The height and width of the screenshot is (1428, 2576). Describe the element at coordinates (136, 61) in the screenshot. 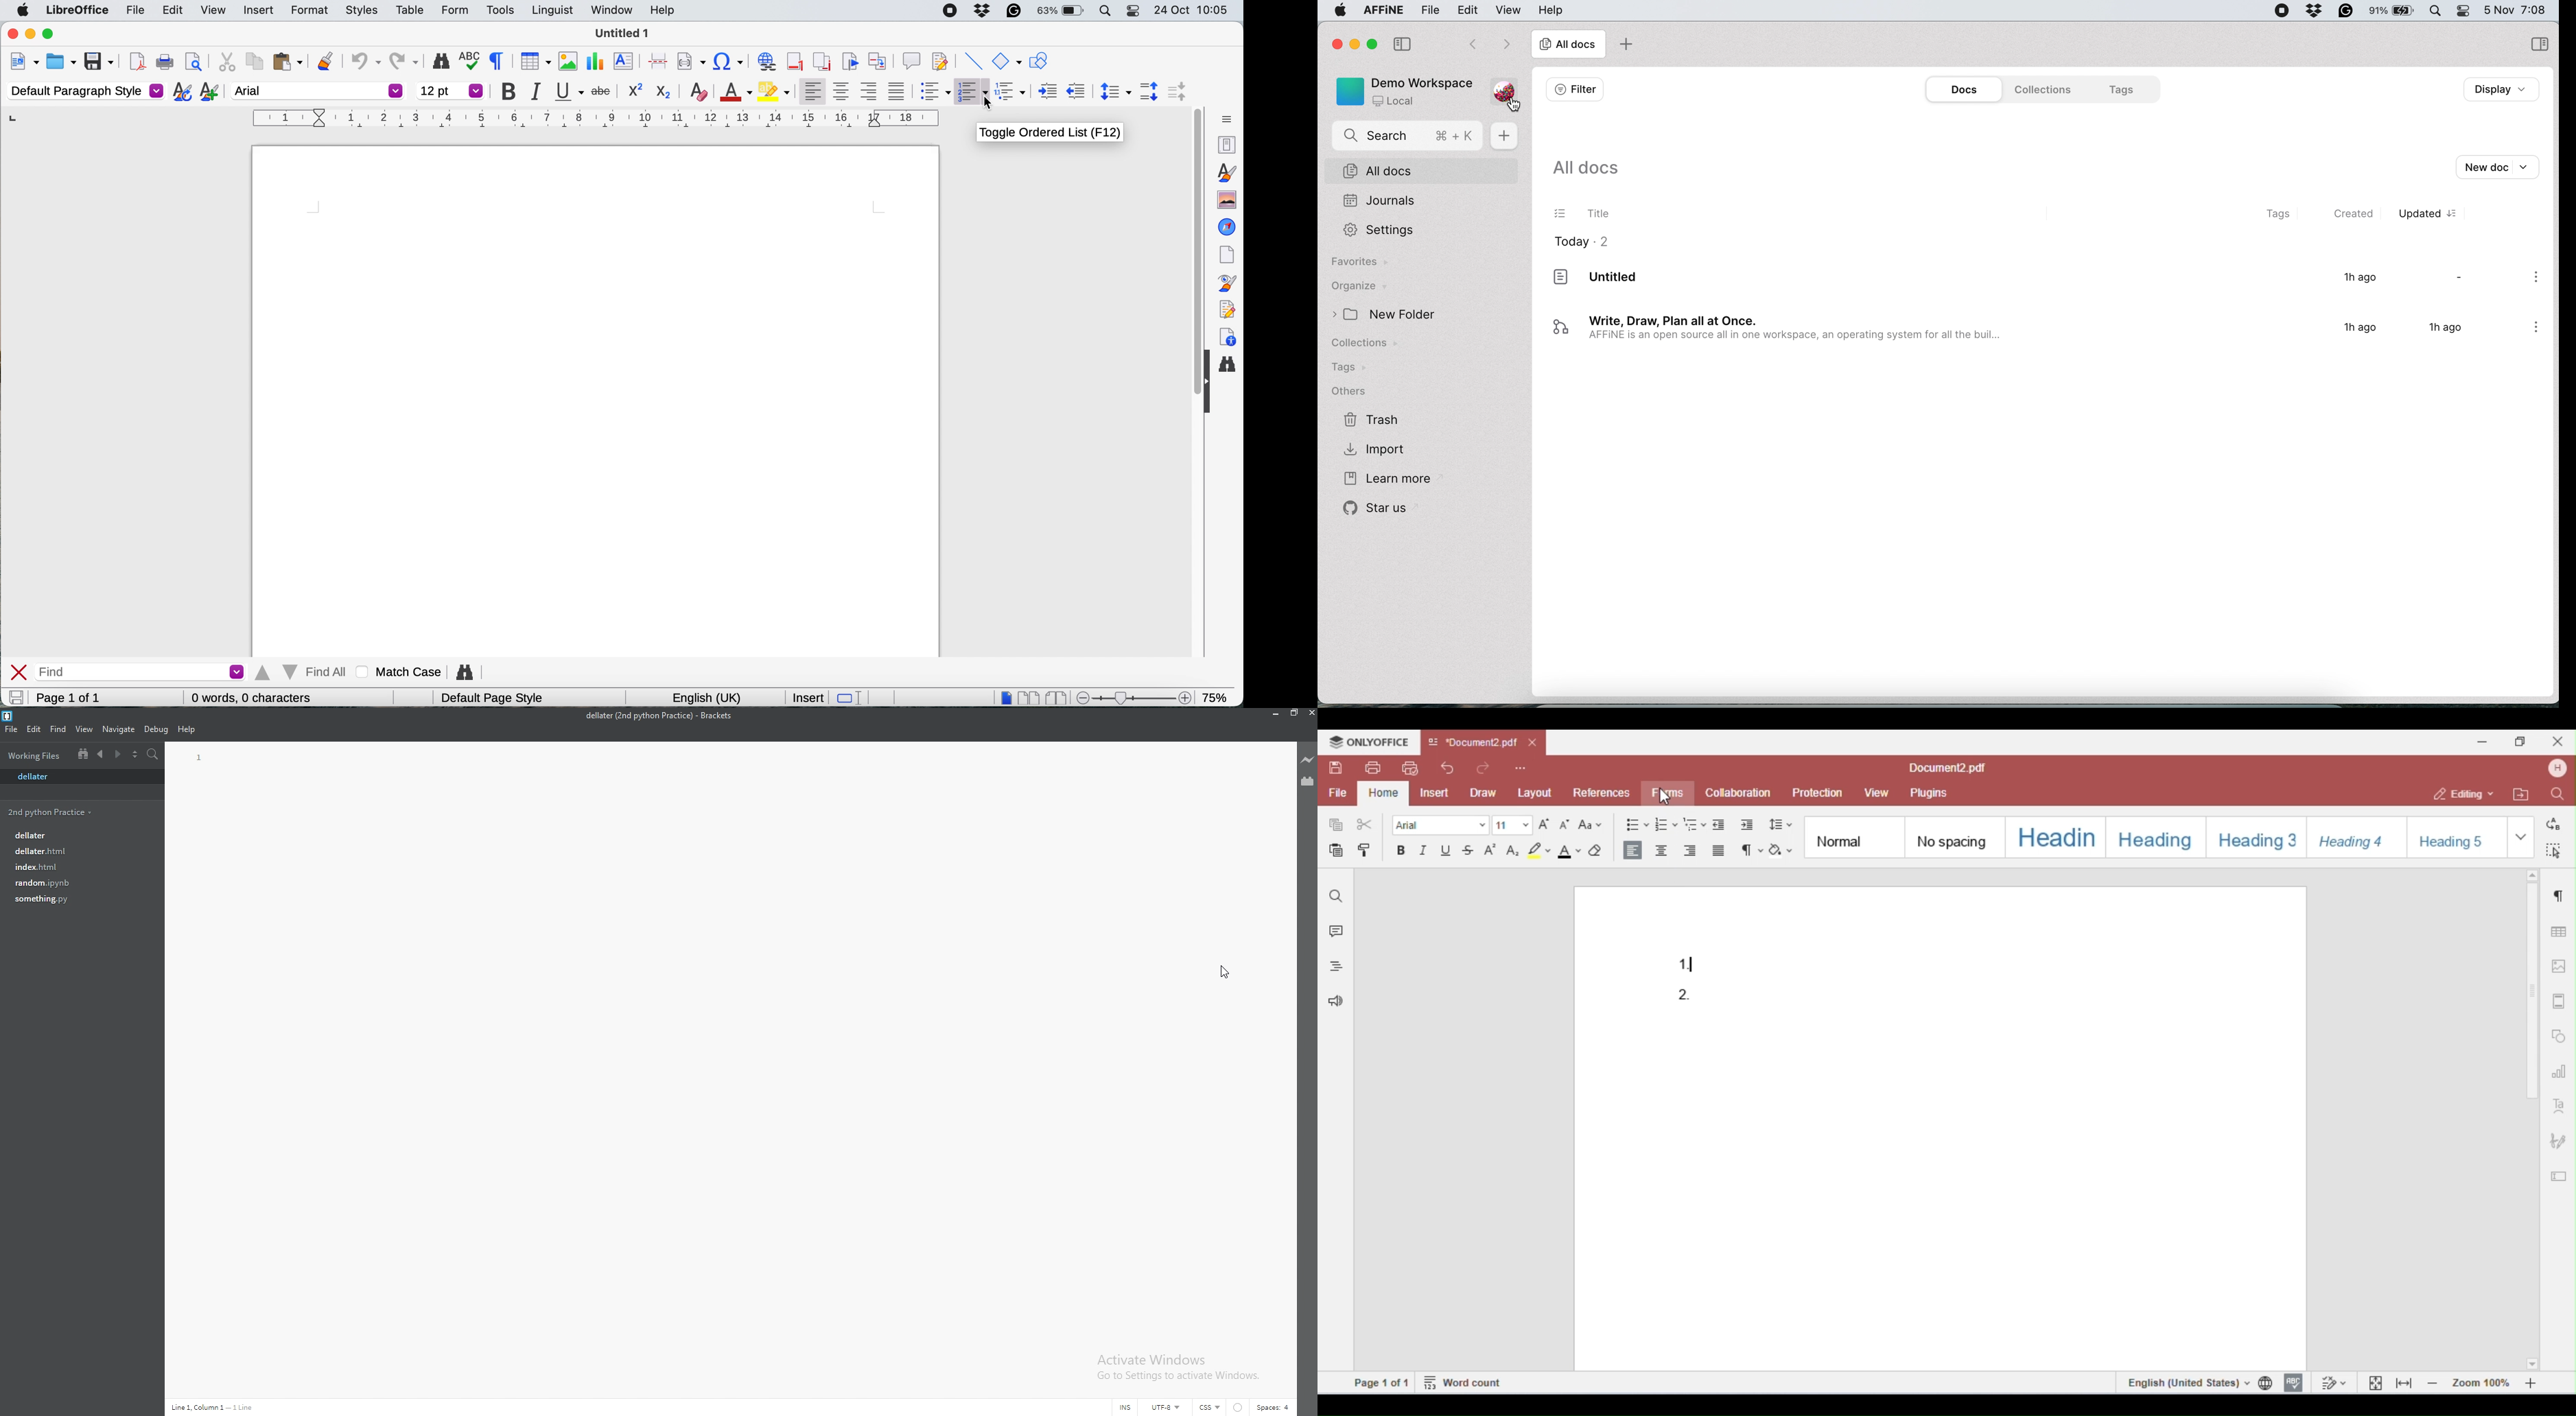

I see `export directly as pdf` at that location.